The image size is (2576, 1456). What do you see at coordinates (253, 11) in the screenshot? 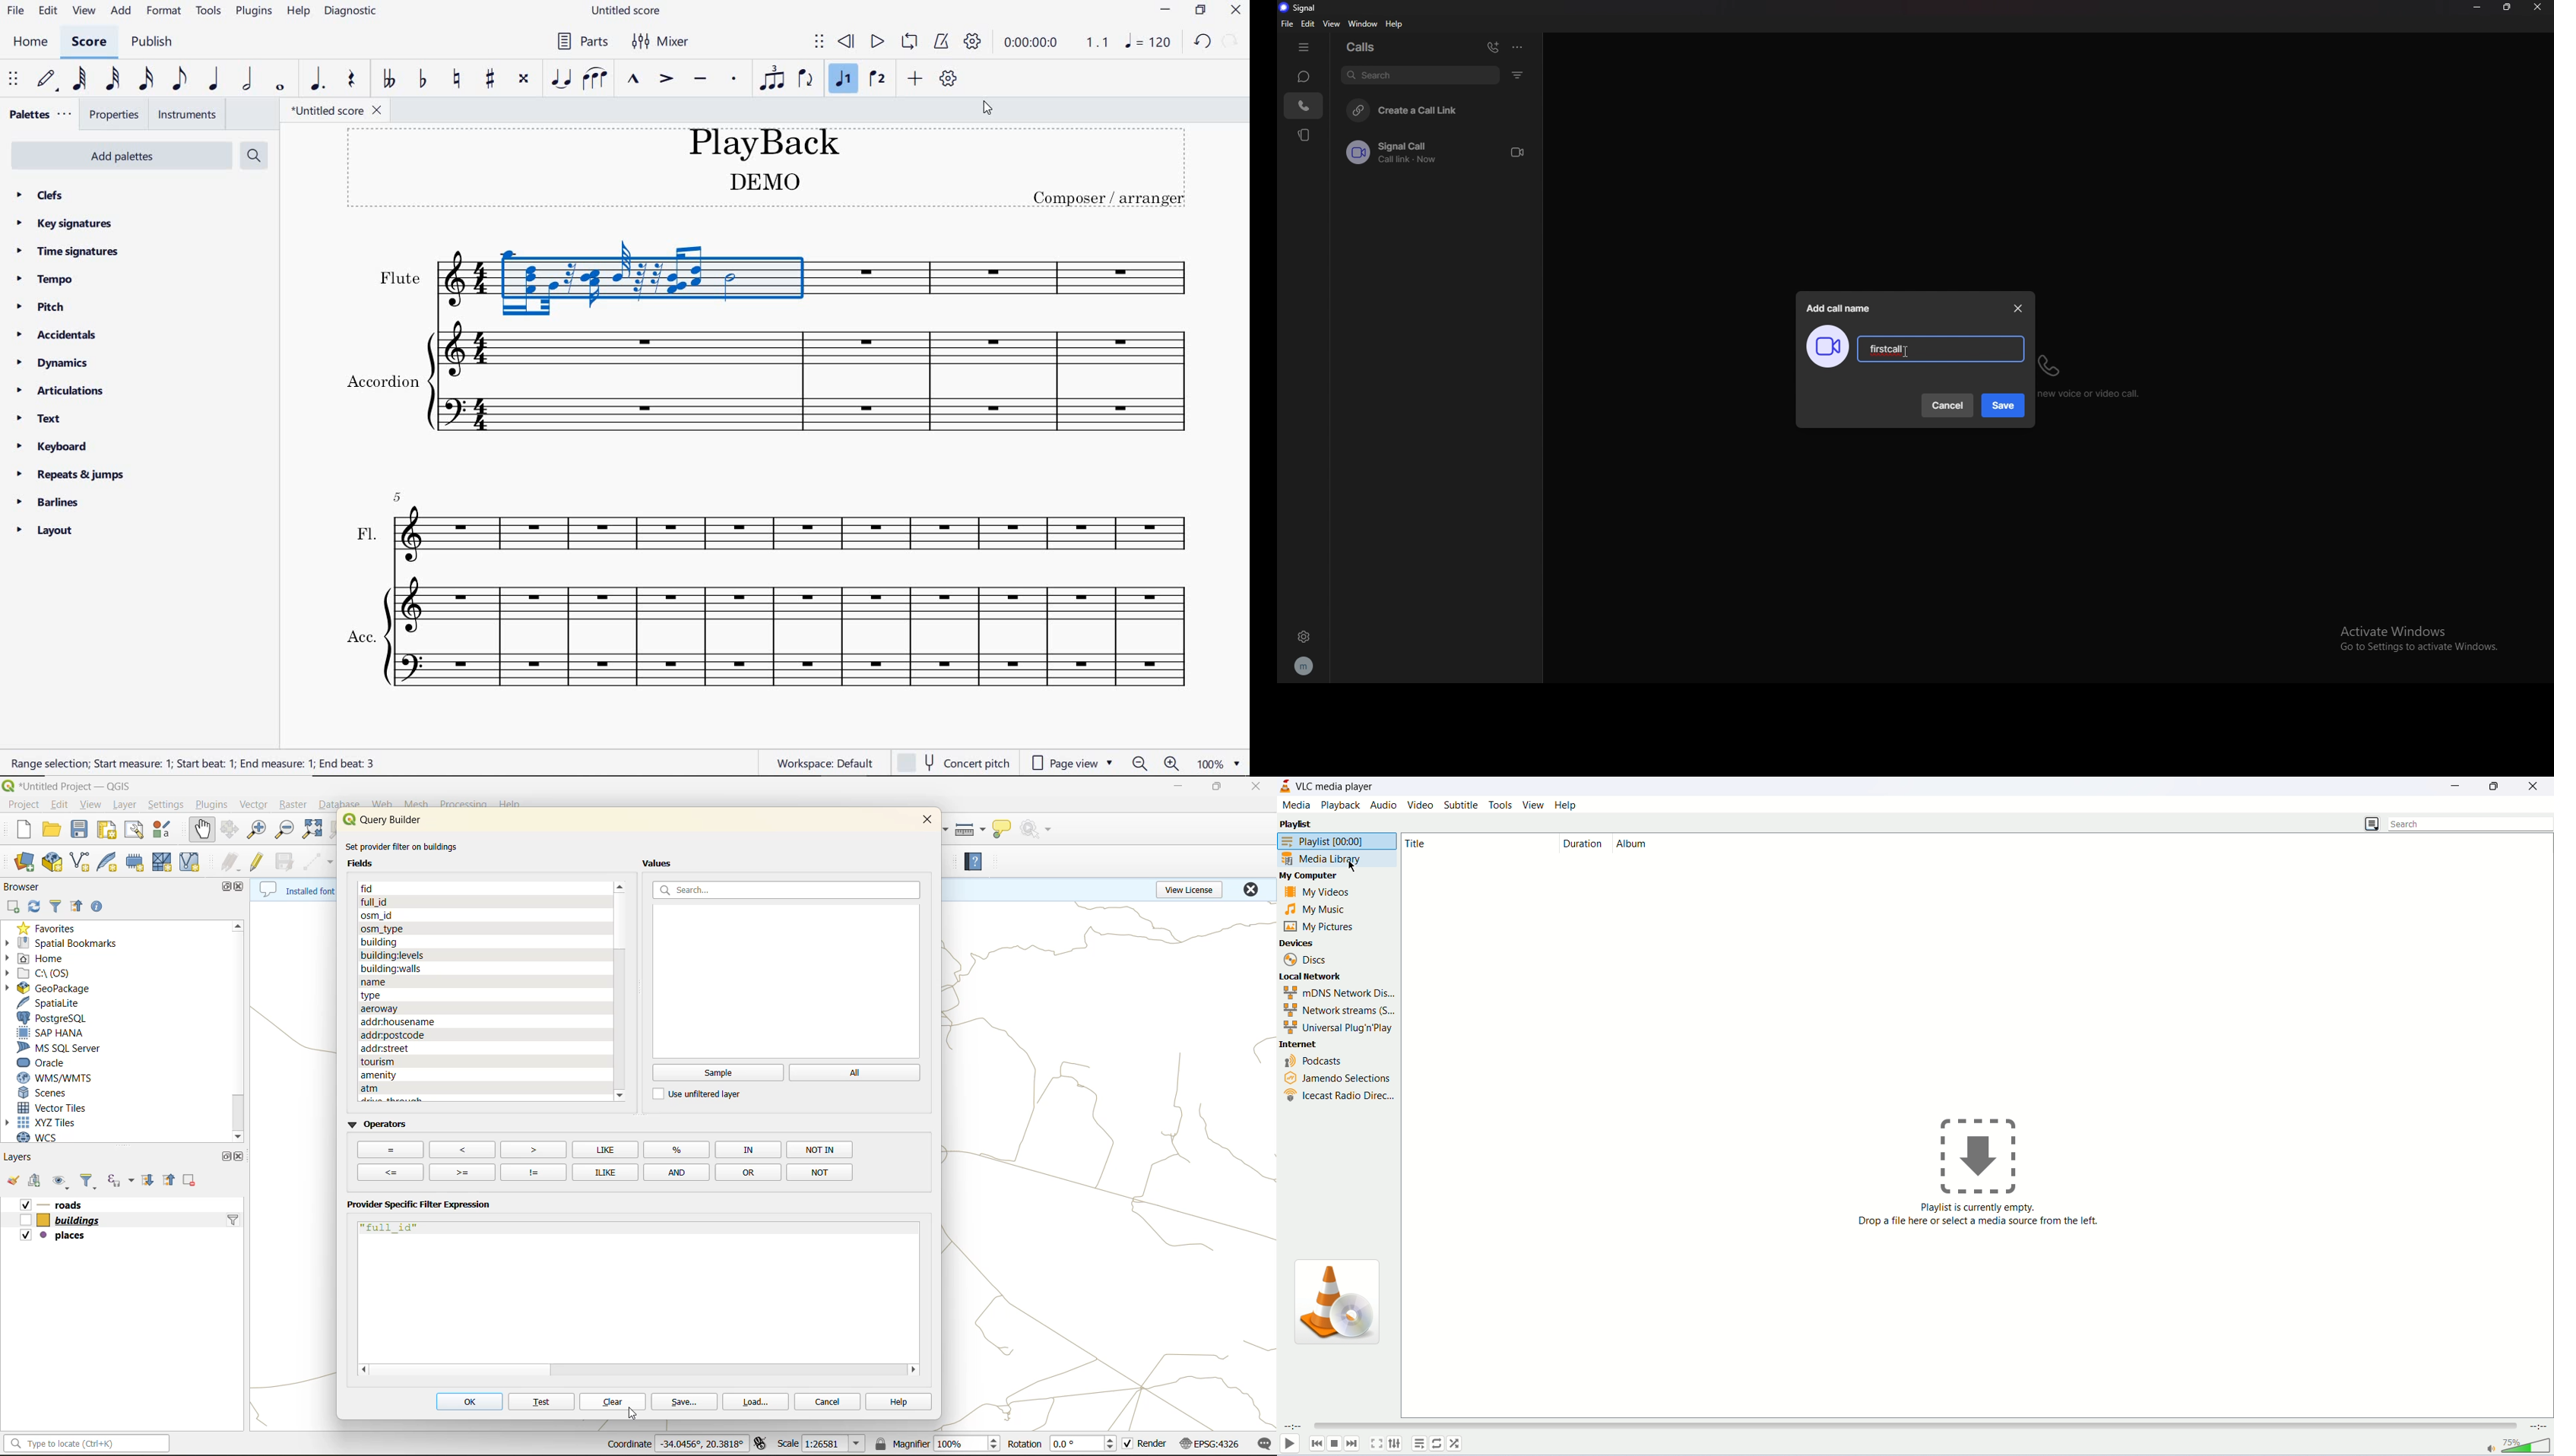
I see `plugins` at bounding box center [253, 11].